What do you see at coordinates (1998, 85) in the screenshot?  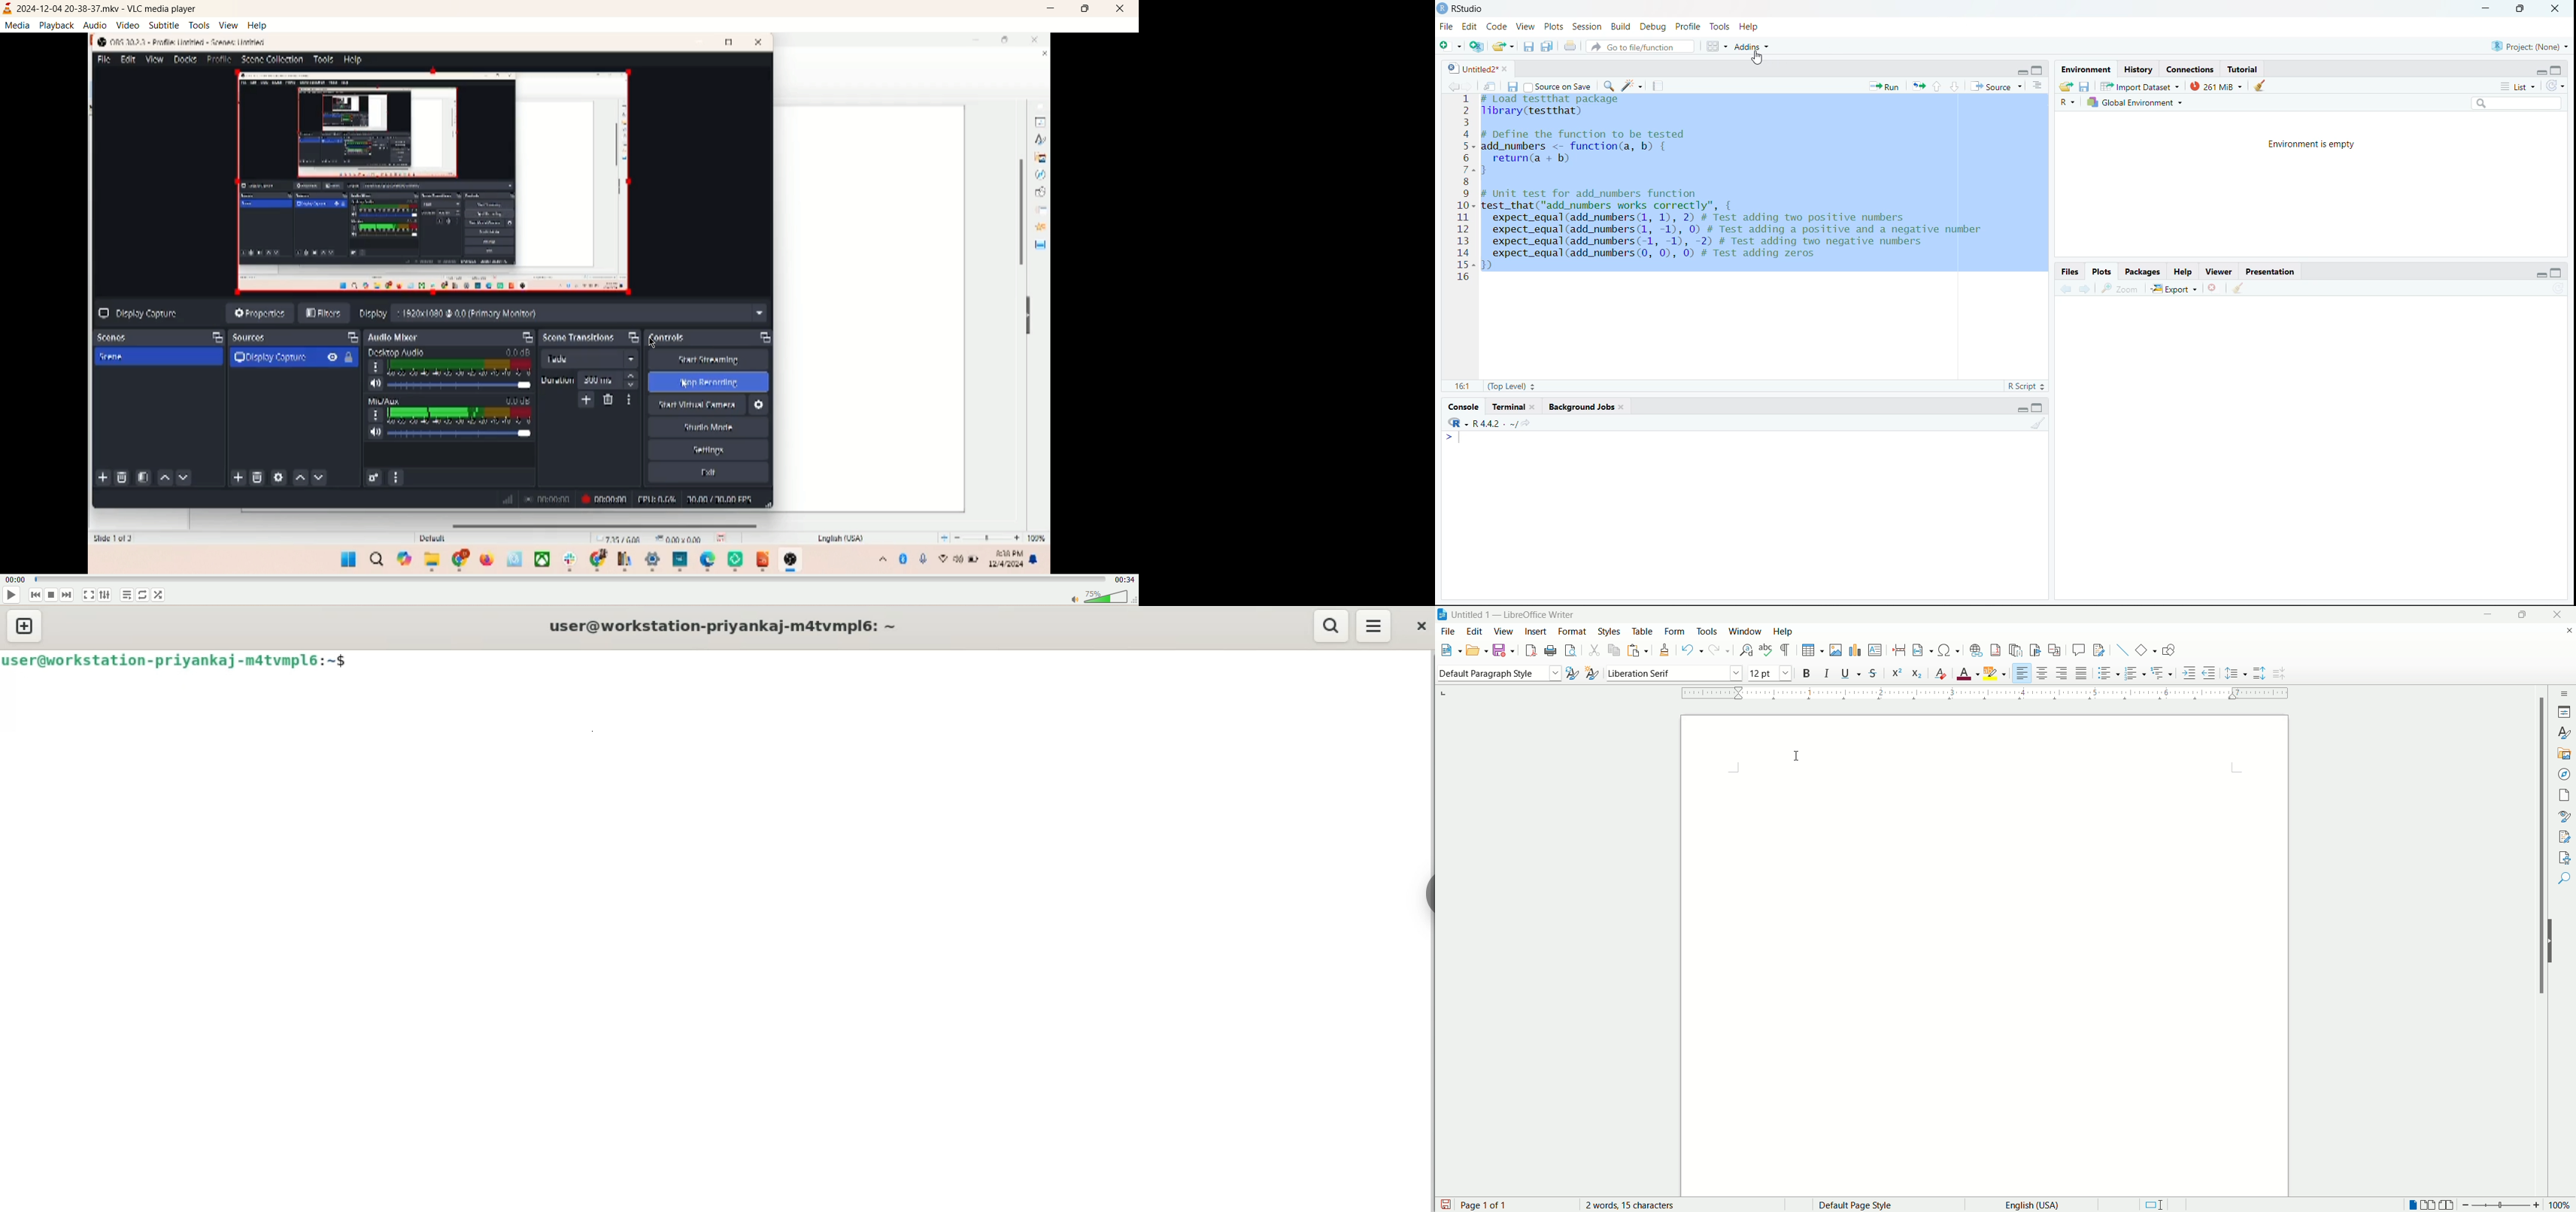 I see `Source` at bounding box center [1998, 85].